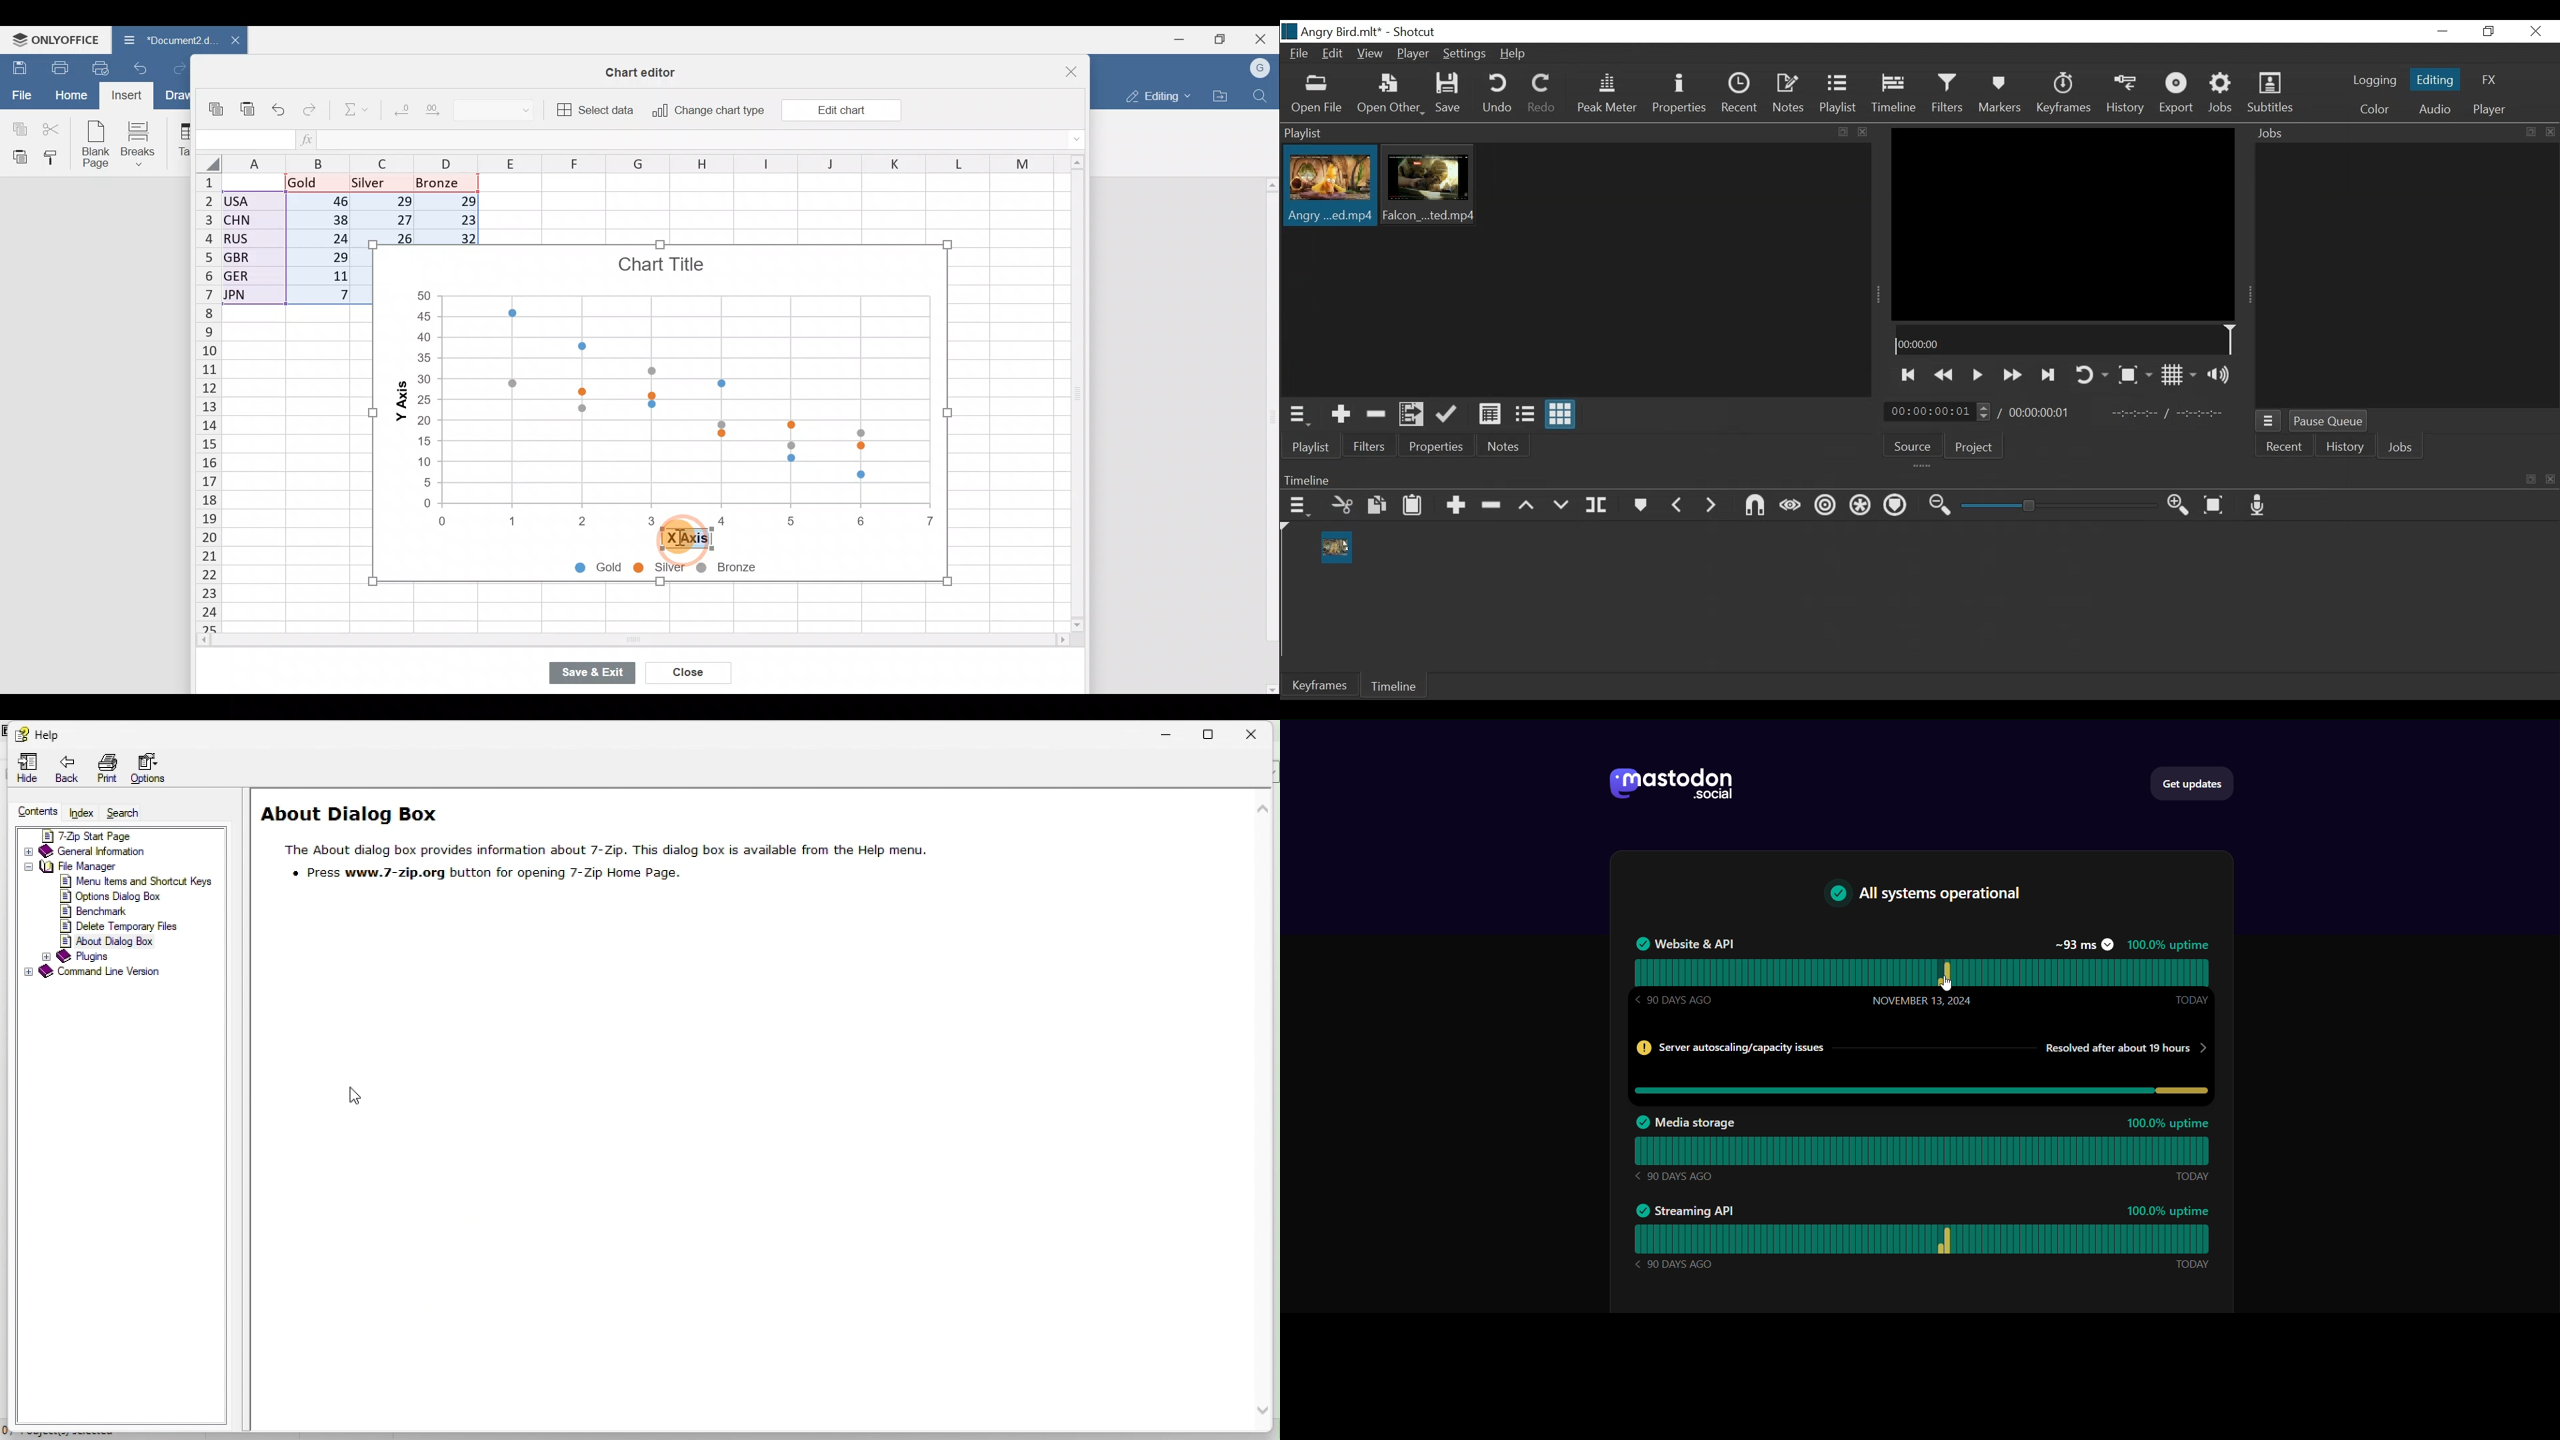 The width and height of the screenshot is (2576, 1456). What do you see at coordinates (1211, 732) in the screenshot?
I see `Restore ` at bounding box center [1211, 732].